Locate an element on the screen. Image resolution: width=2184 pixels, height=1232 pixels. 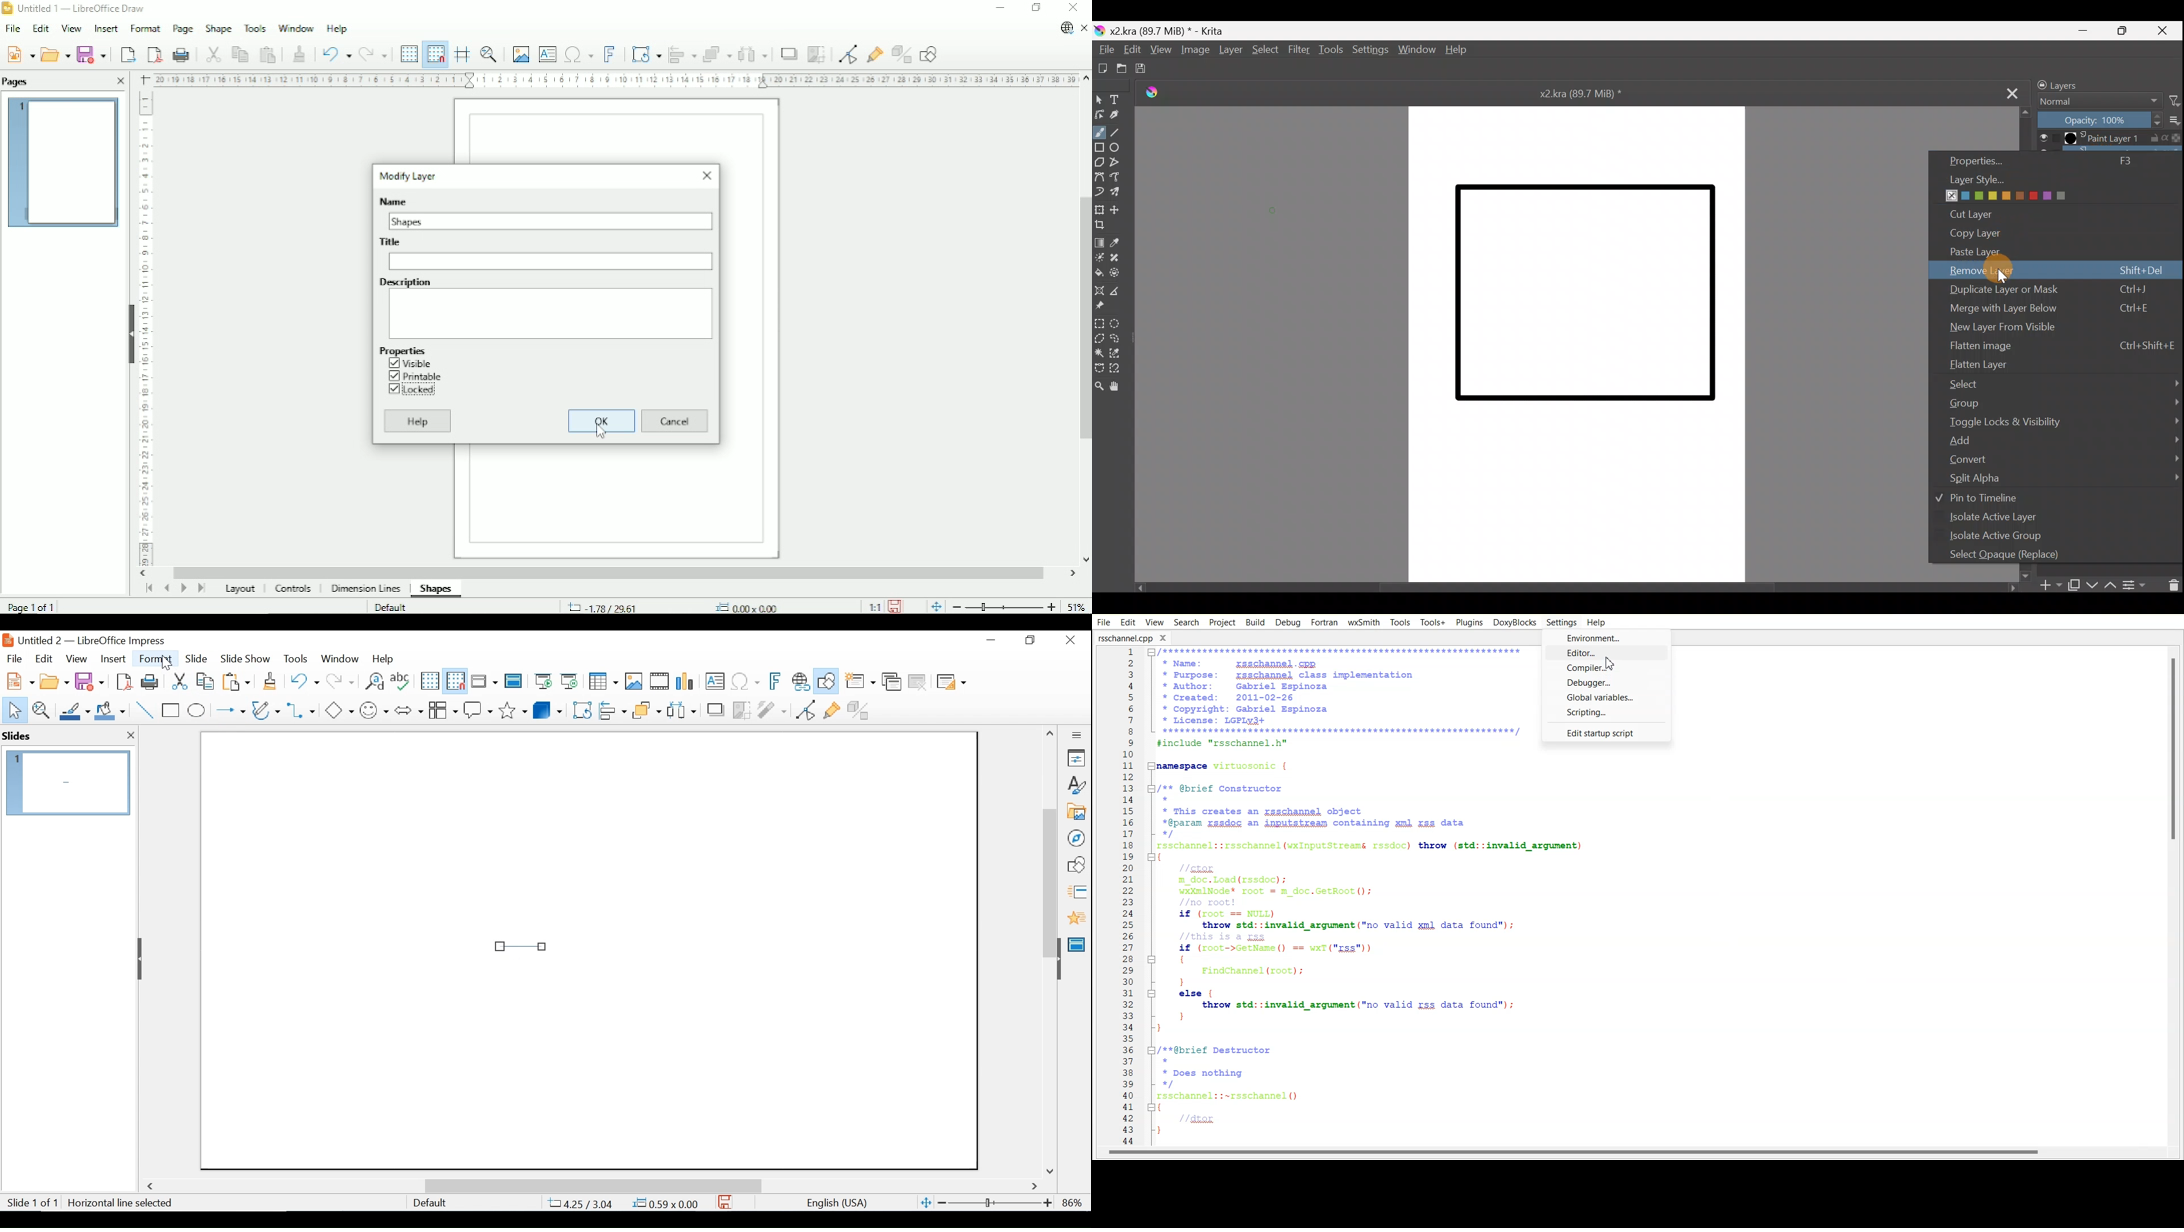
Copy is located at coordinates (238, 54).